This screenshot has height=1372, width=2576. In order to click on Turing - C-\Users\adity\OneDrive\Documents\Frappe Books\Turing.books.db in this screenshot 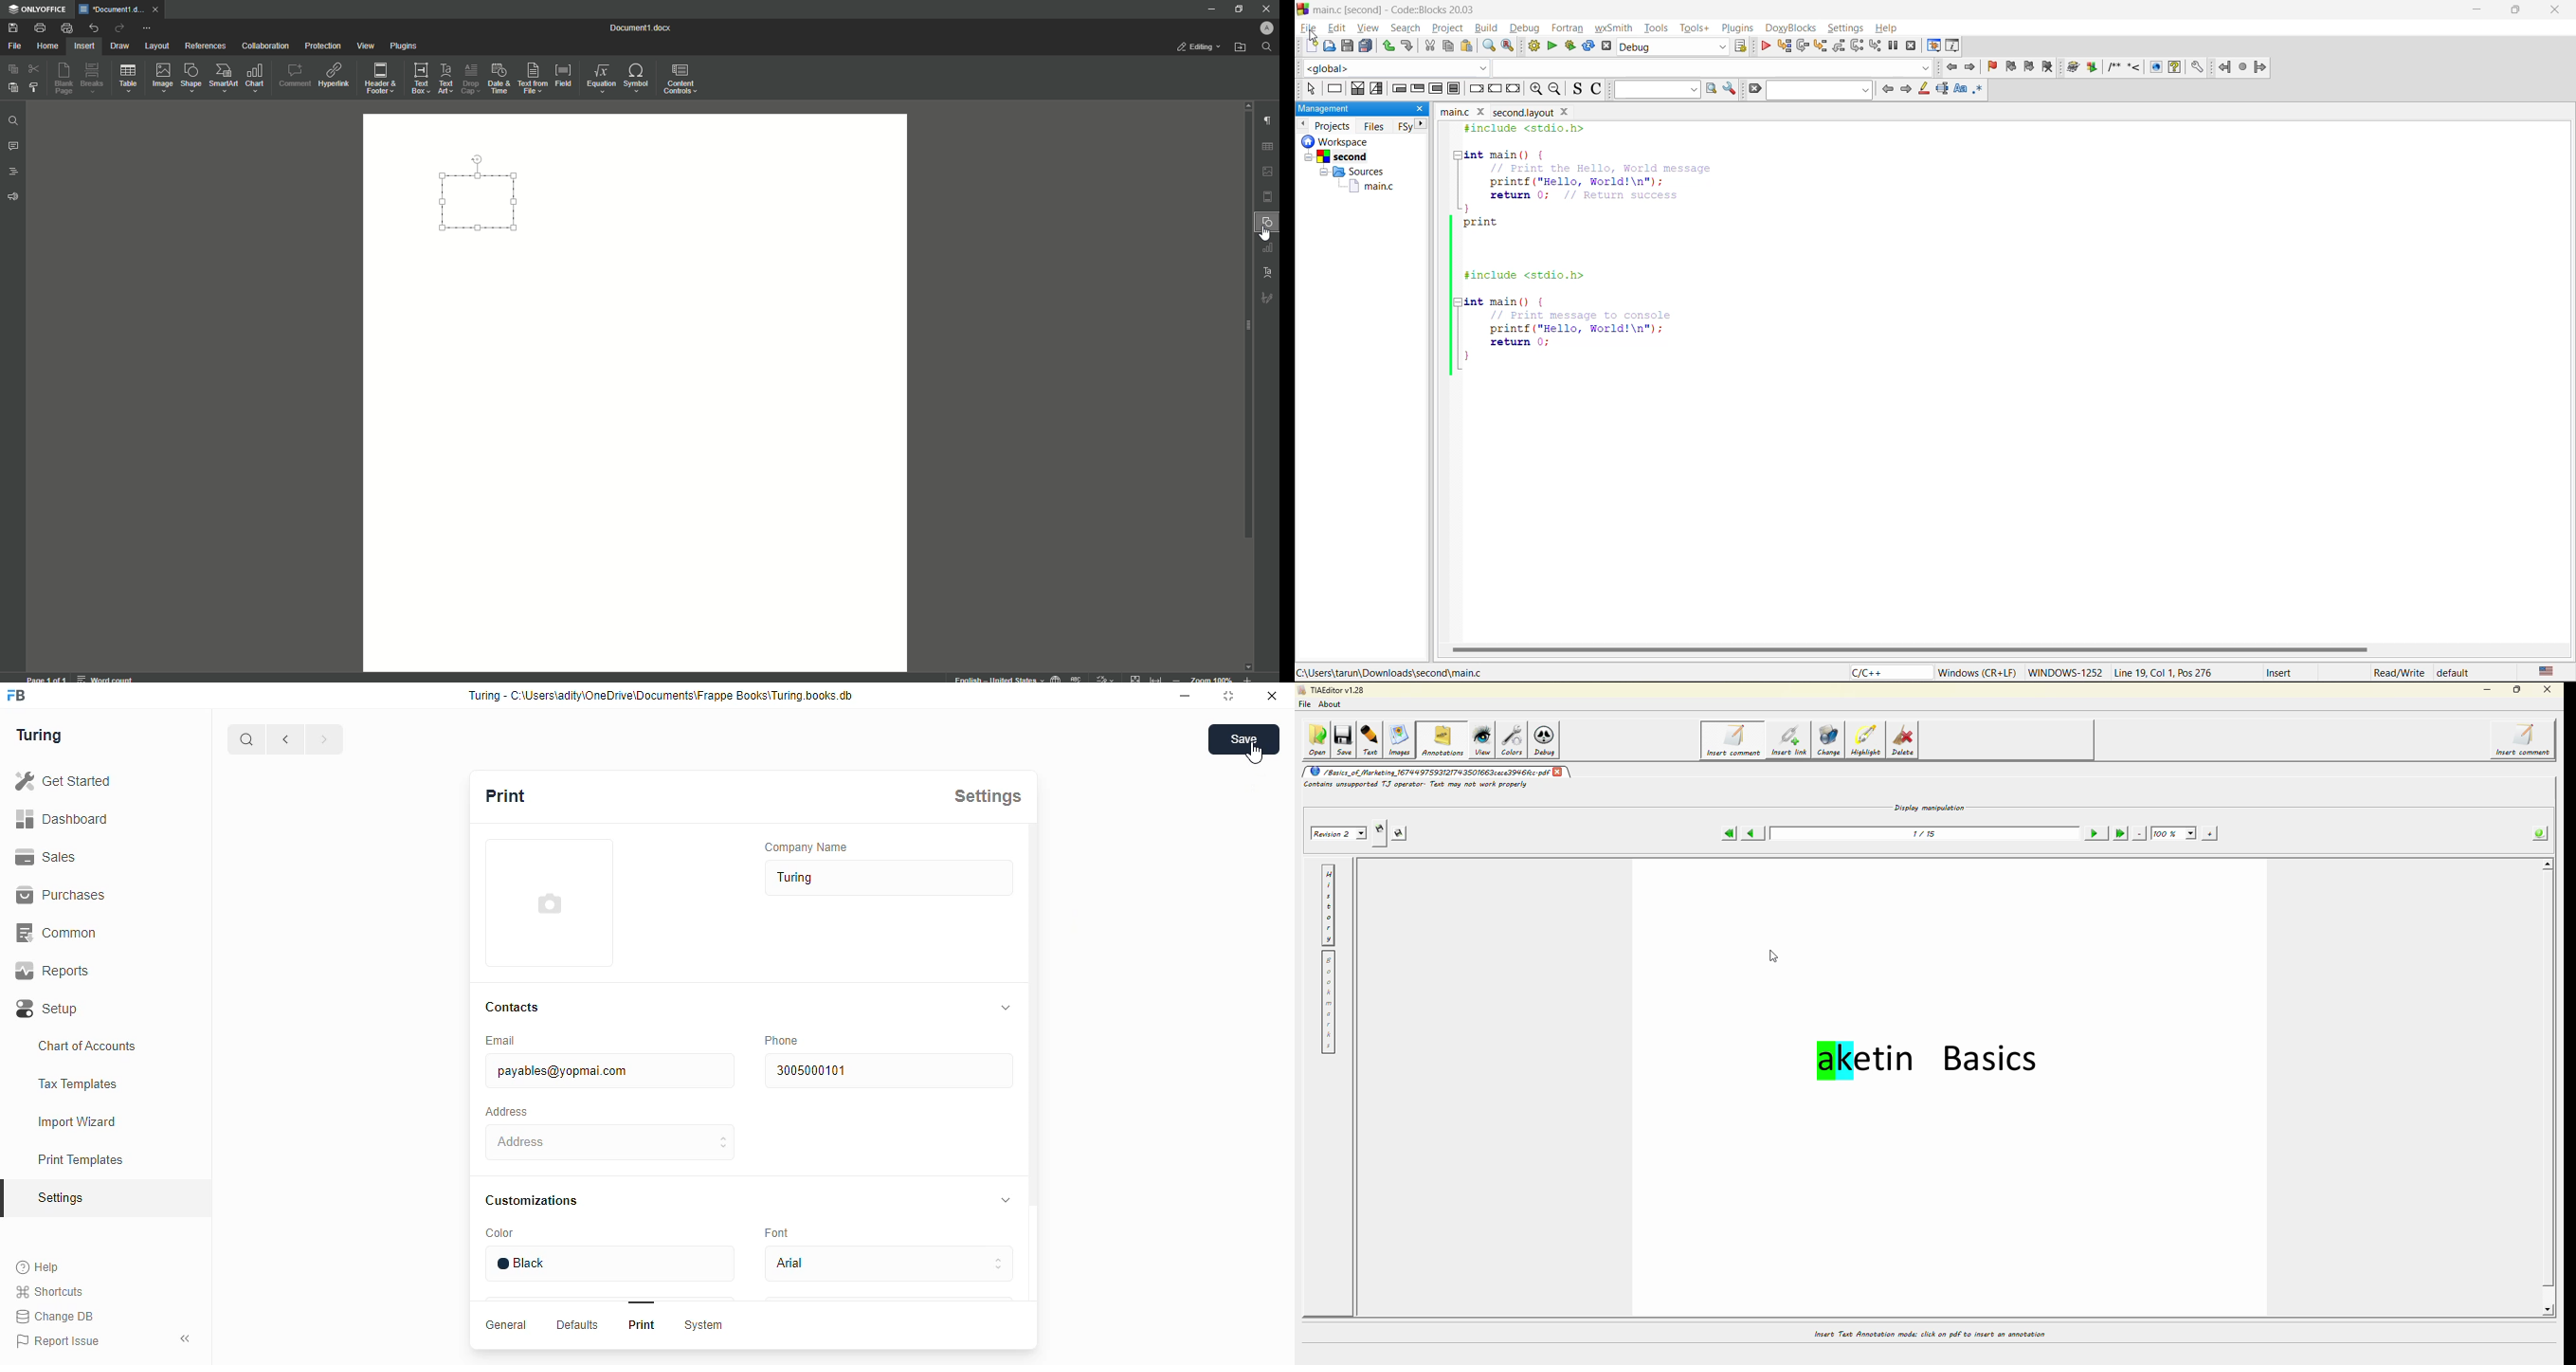, I will do `click(662, 694)`.